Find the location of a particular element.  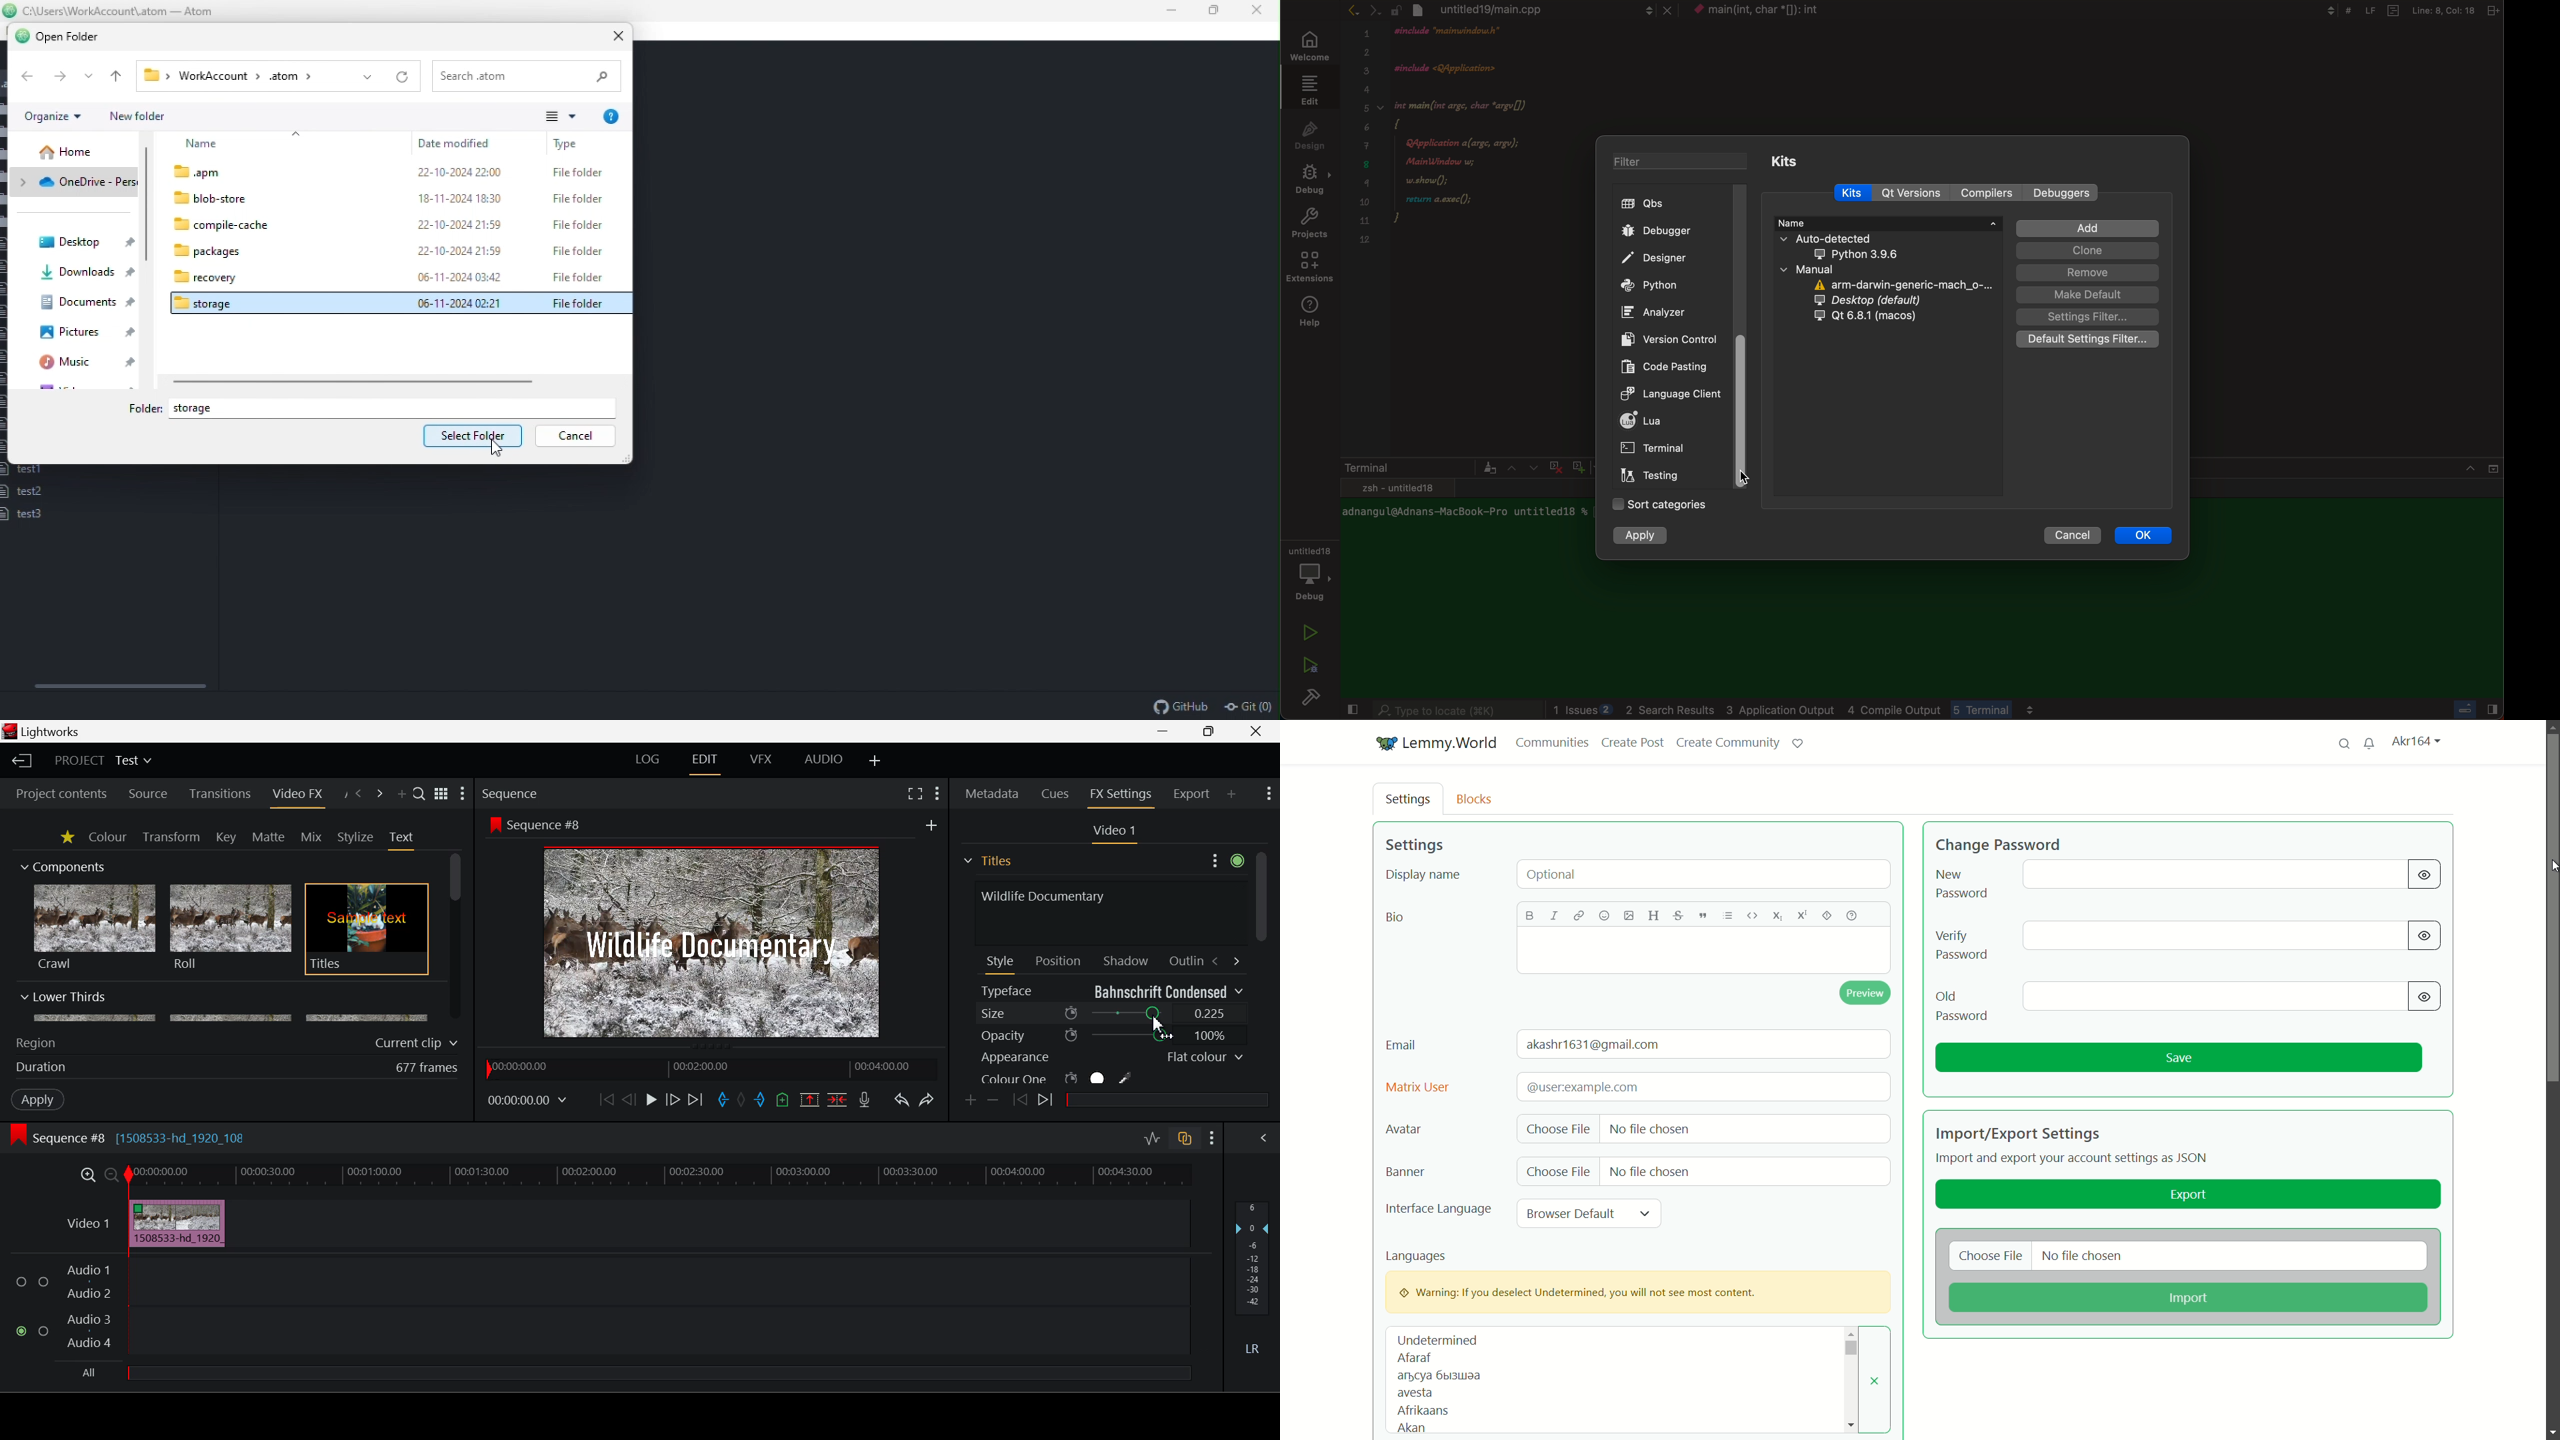

DRAG_TO Cursor Position is located at coordinates (1157, 1015).